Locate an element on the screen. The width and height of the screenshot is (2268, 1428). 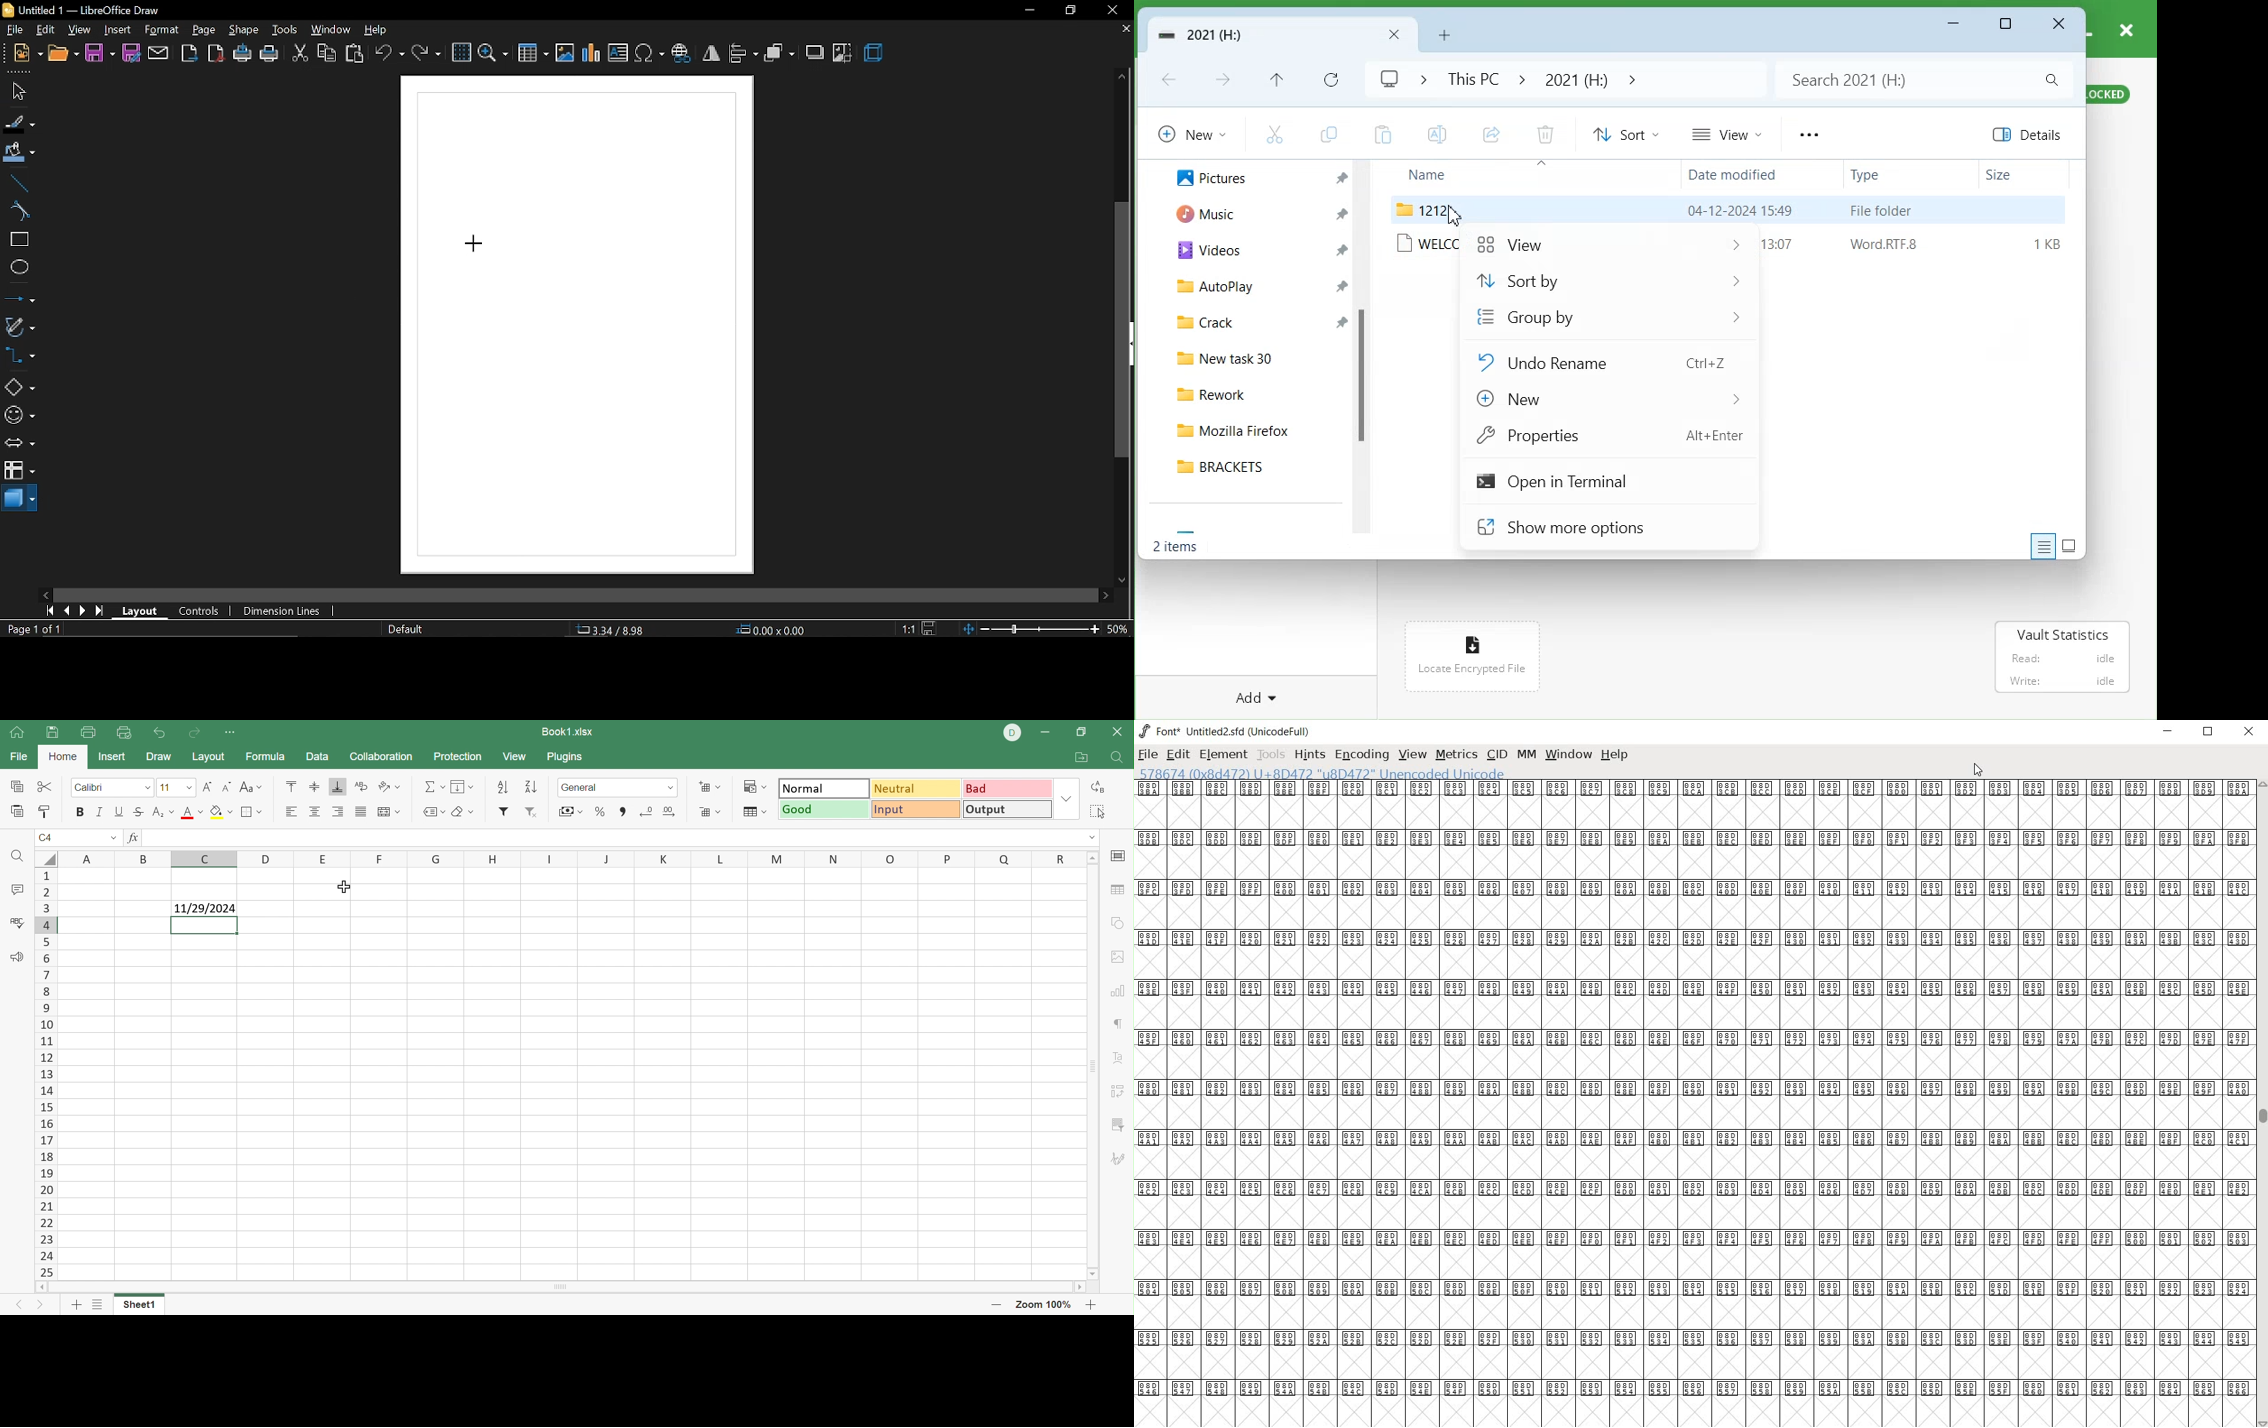
Vault Folder is located at coordinates (1258, 33).